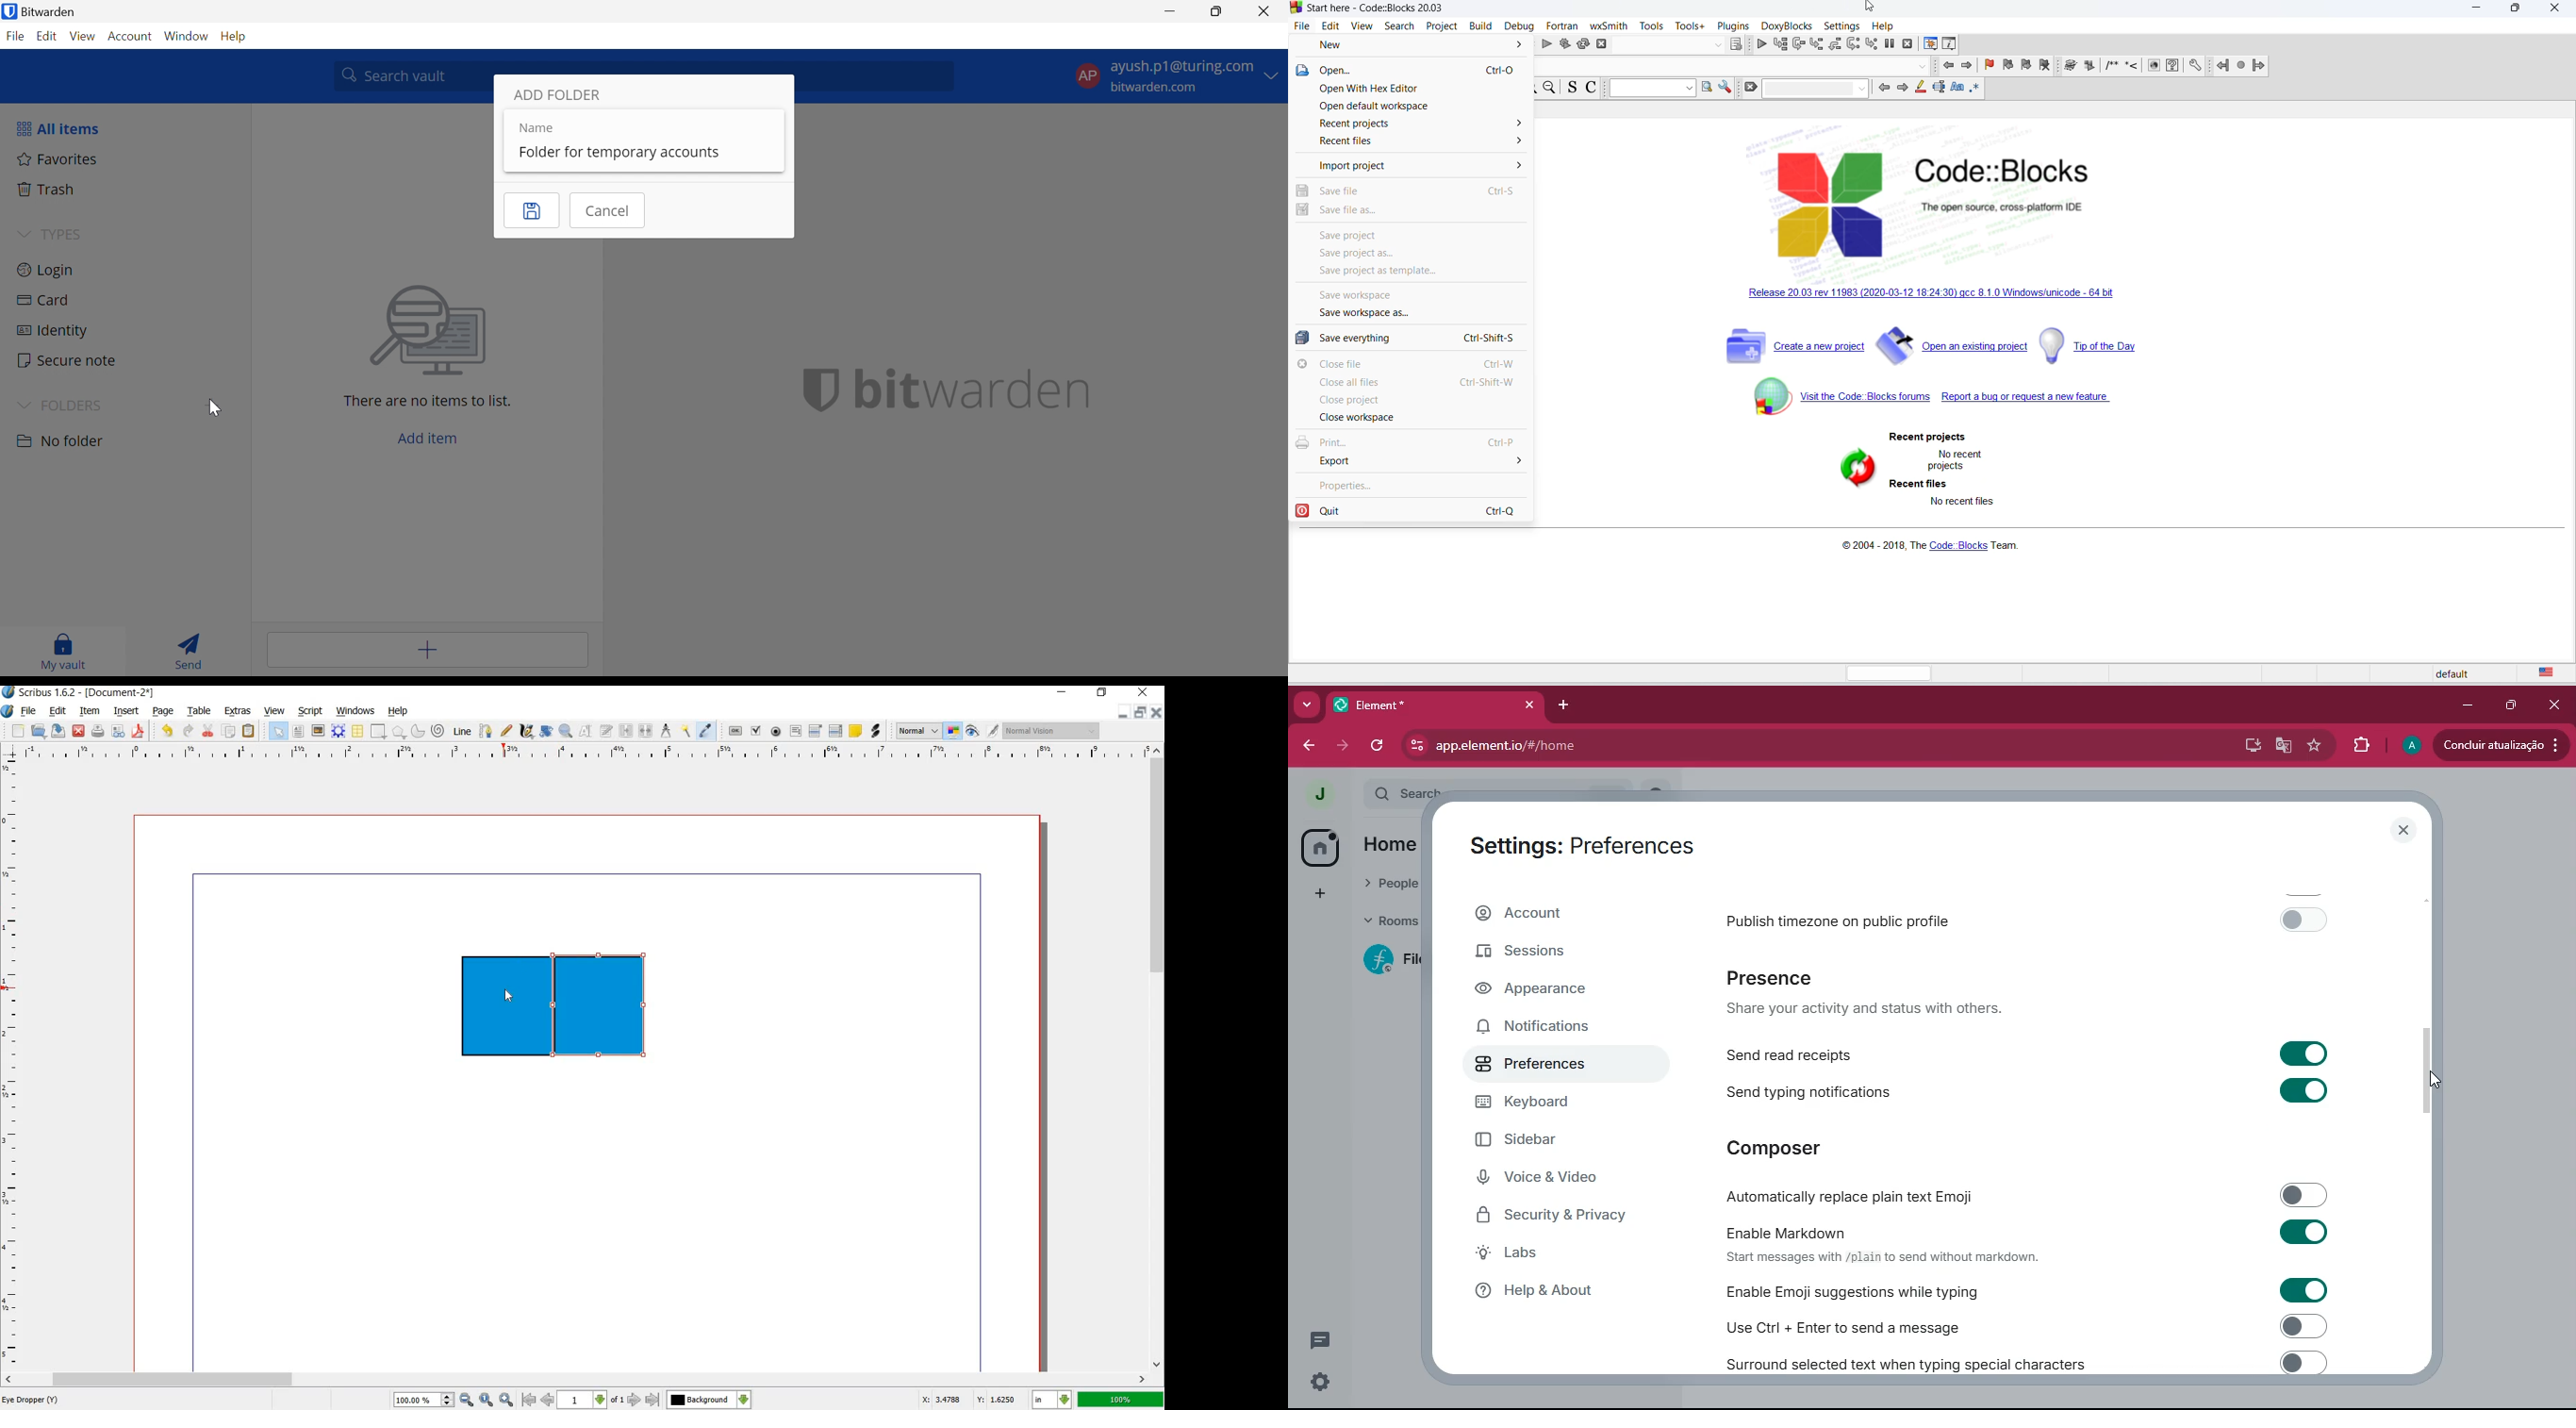 This screenshot has height=1428, width=2576. Describe the element at coordinates (59, 443) in the screenshot. I see `No Folder` at that location.